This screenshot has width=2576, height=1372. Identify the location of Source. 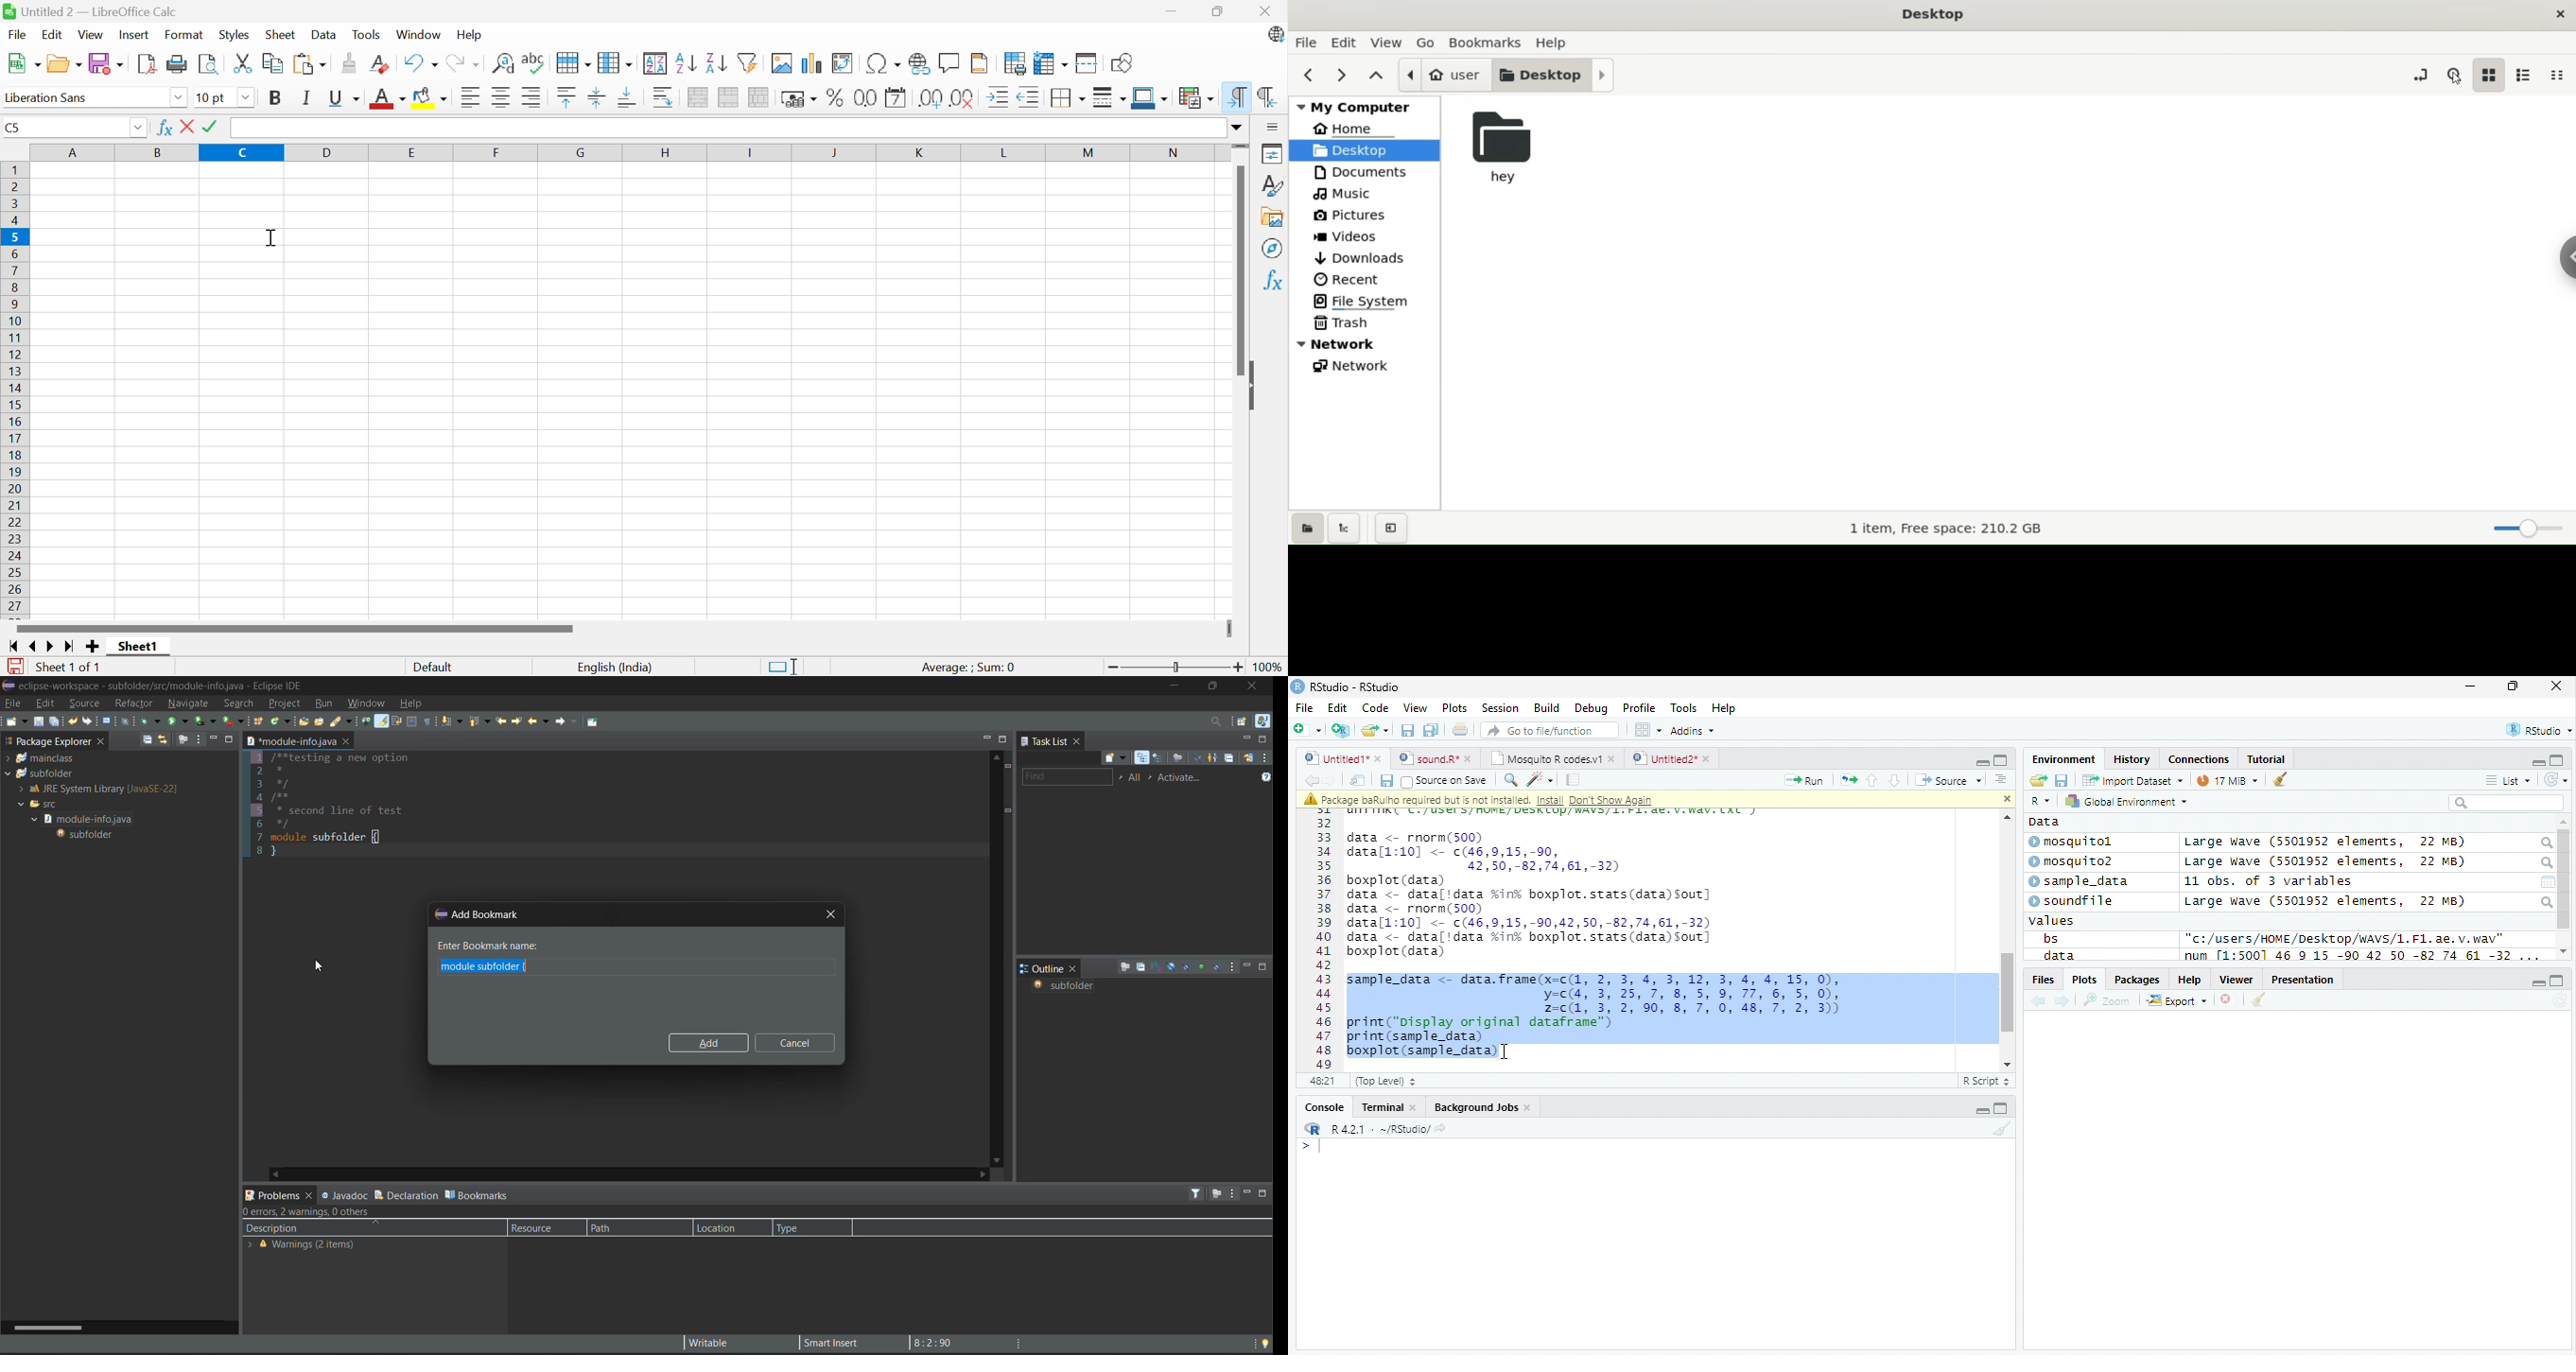
(1950, 779).